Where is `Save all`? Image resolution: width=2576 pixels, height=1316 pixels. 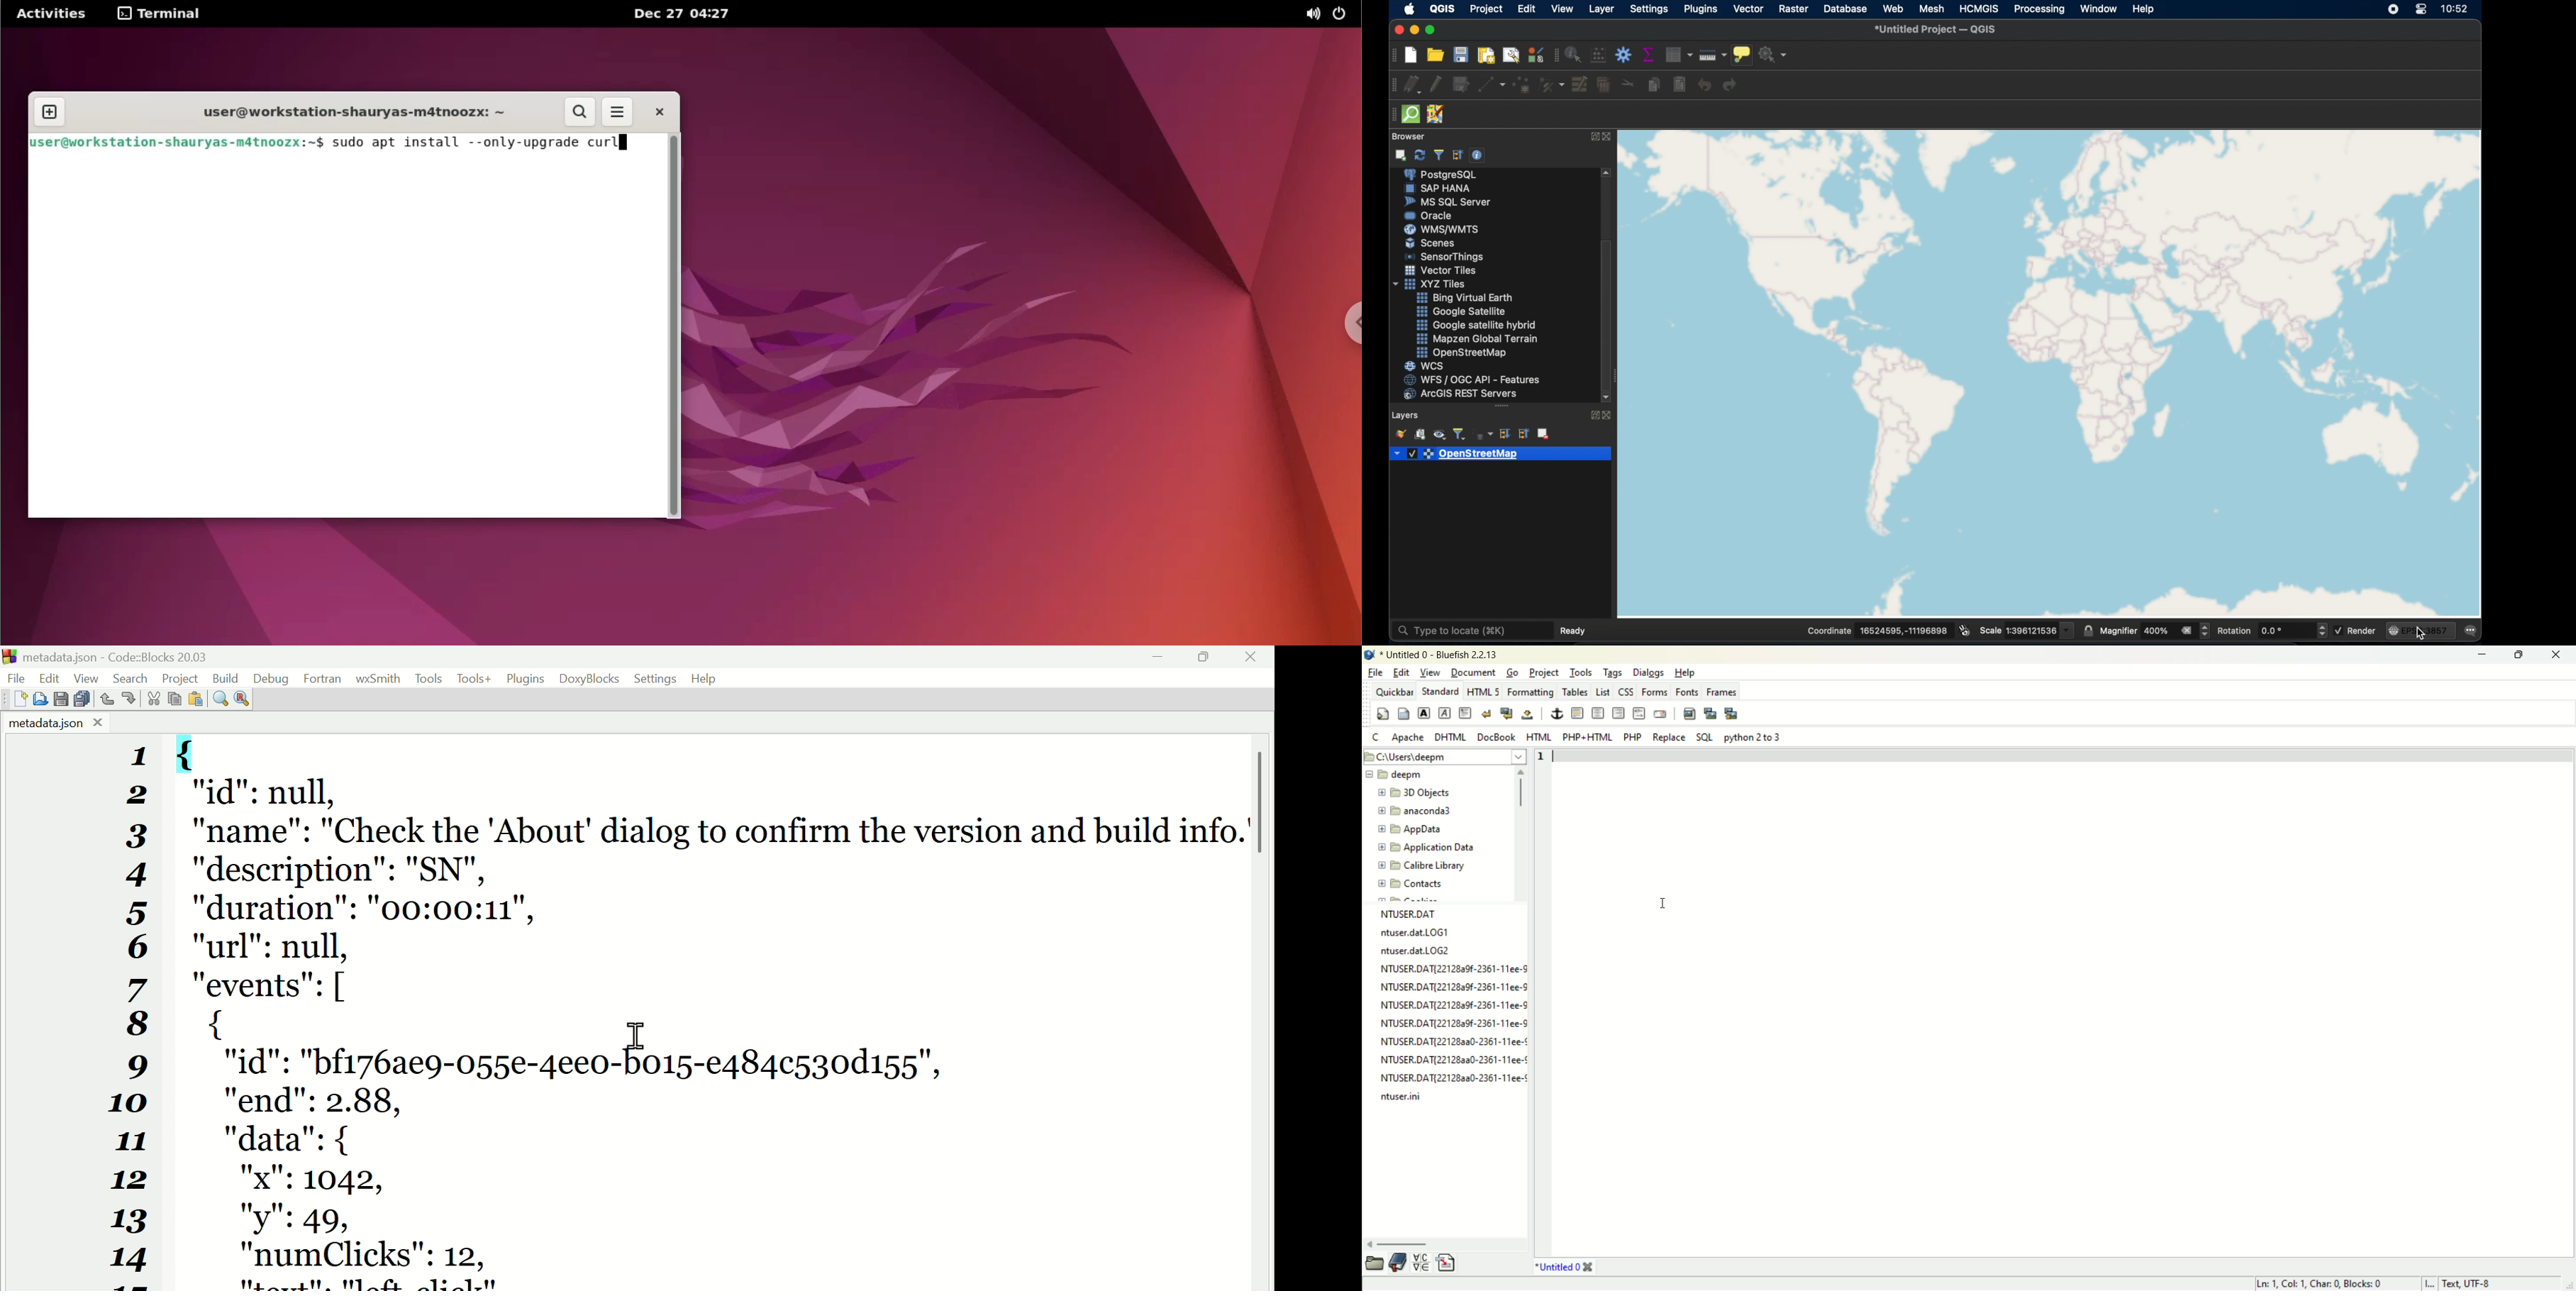
Save all is located at coordinates (83, 699).